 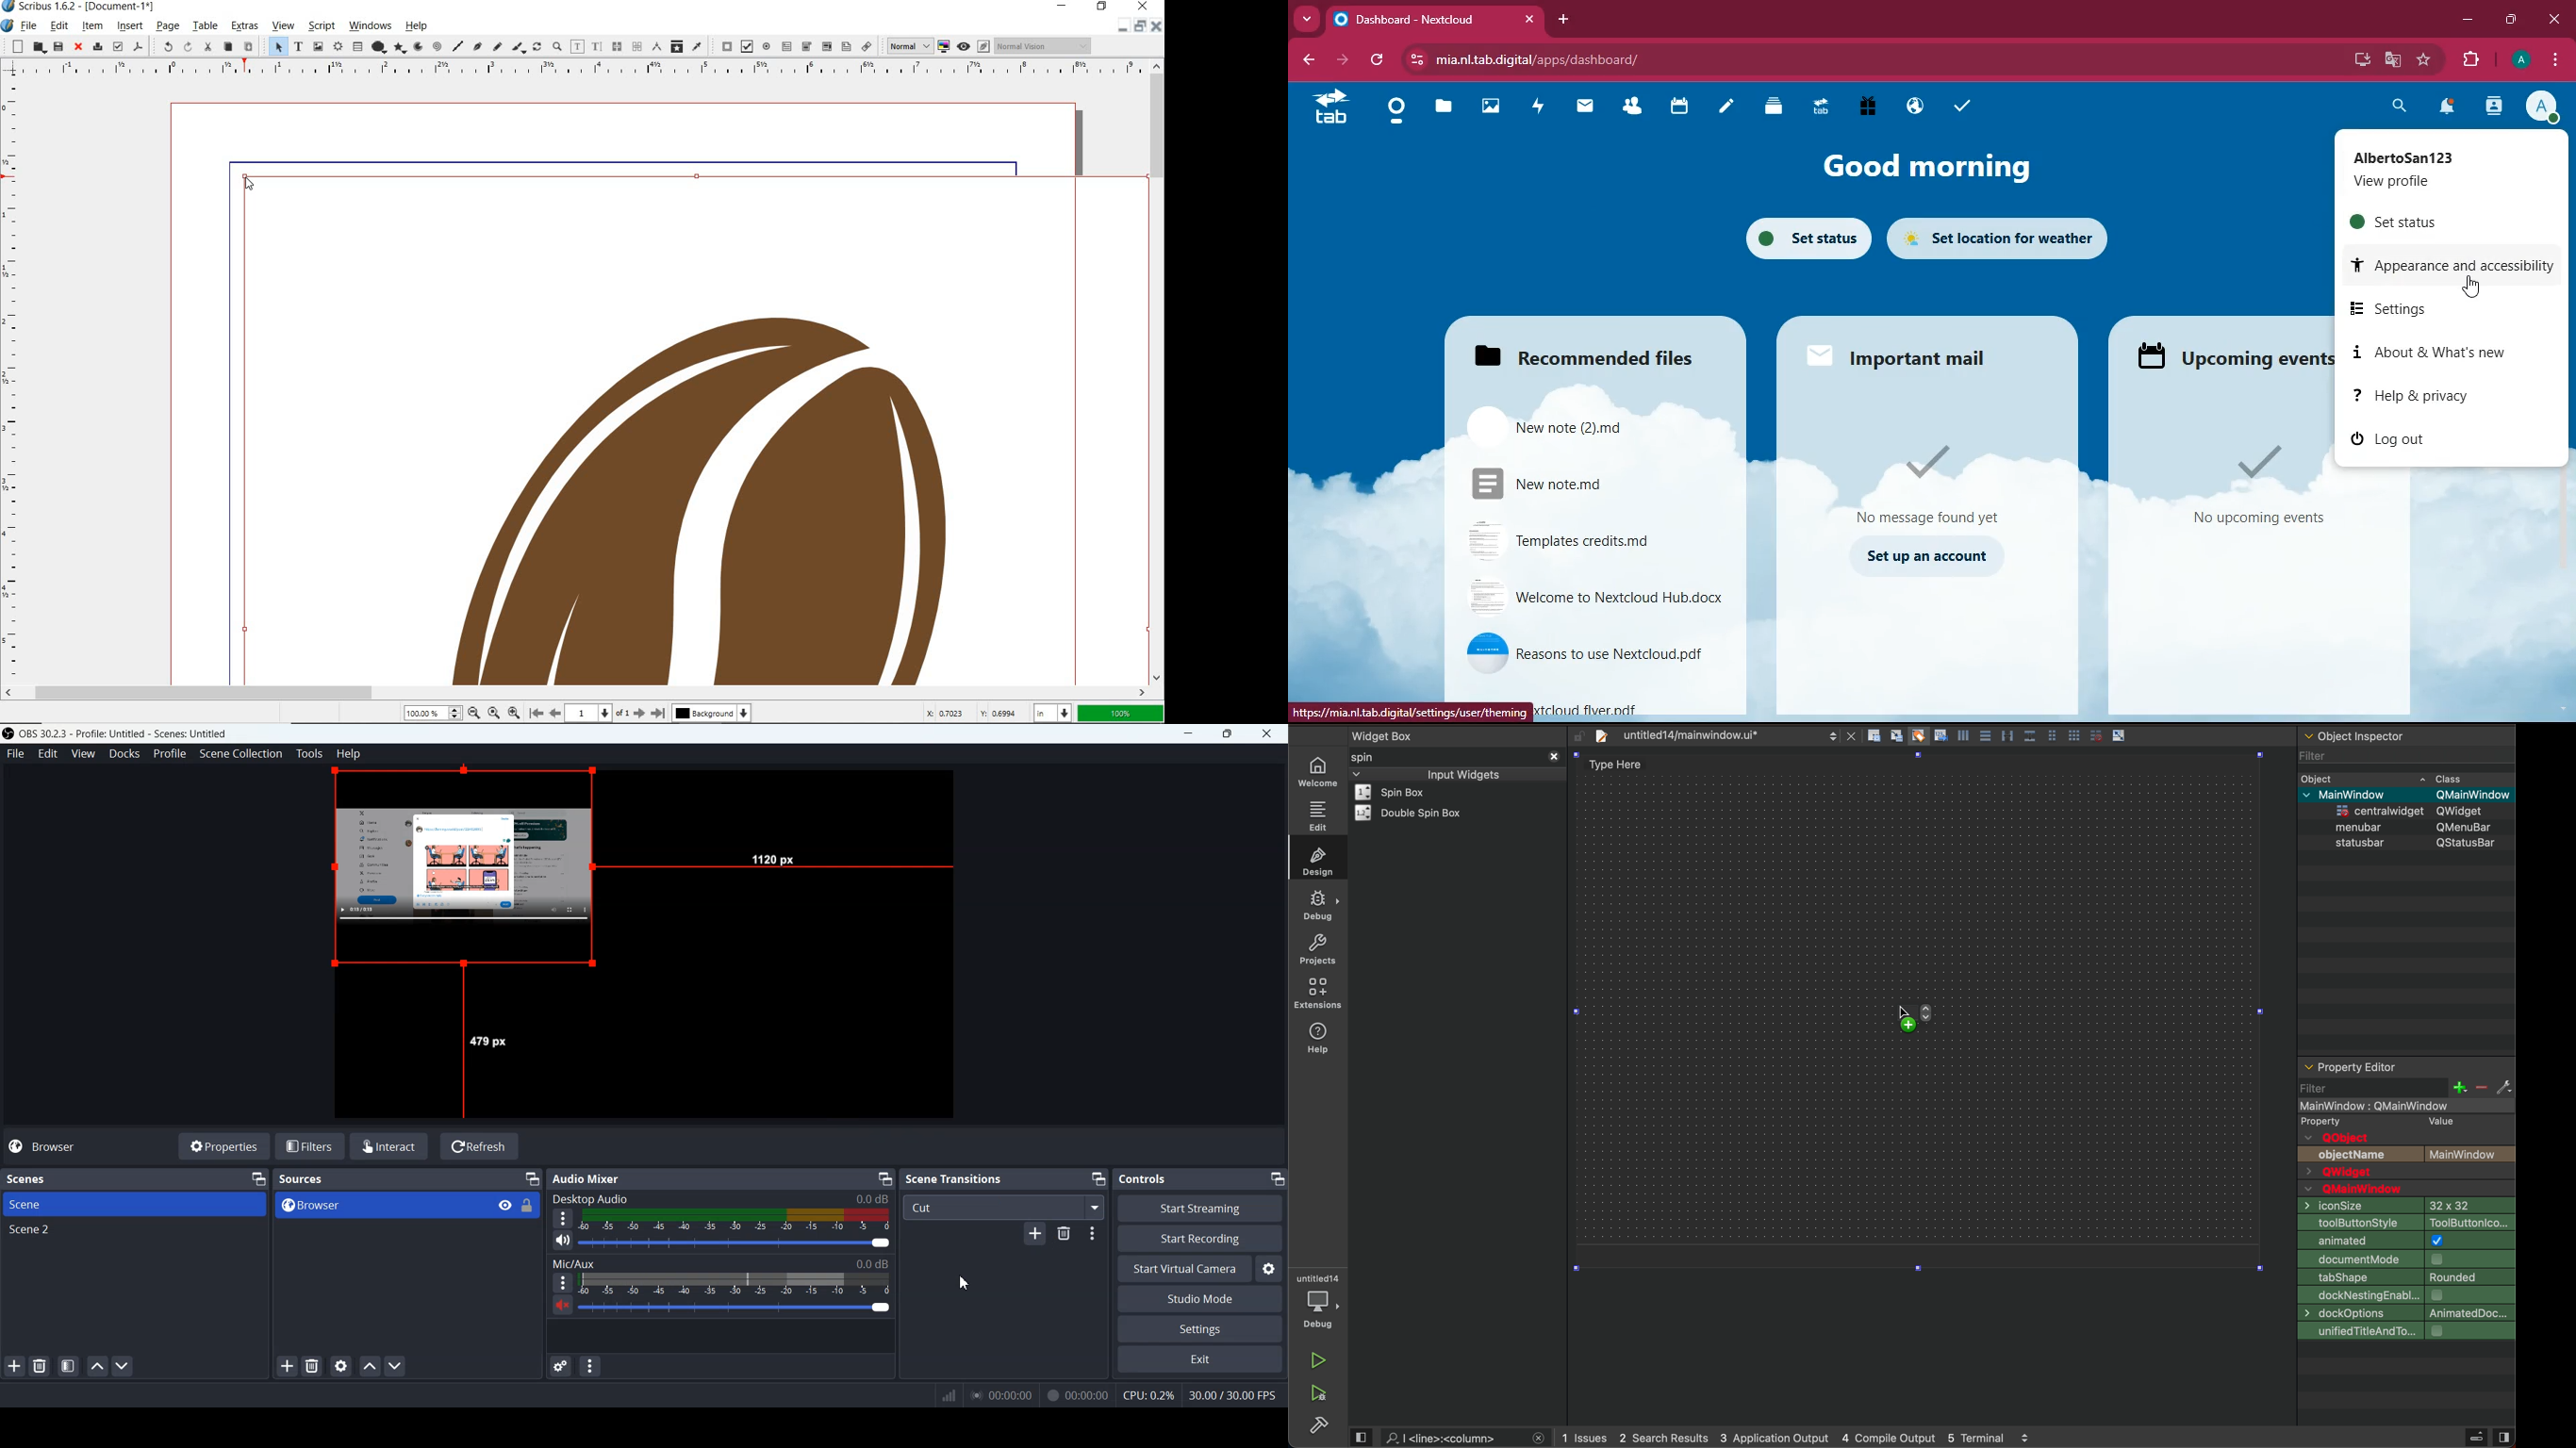 I want to click on Volume Adjuster, so click(x=735, y=1309).